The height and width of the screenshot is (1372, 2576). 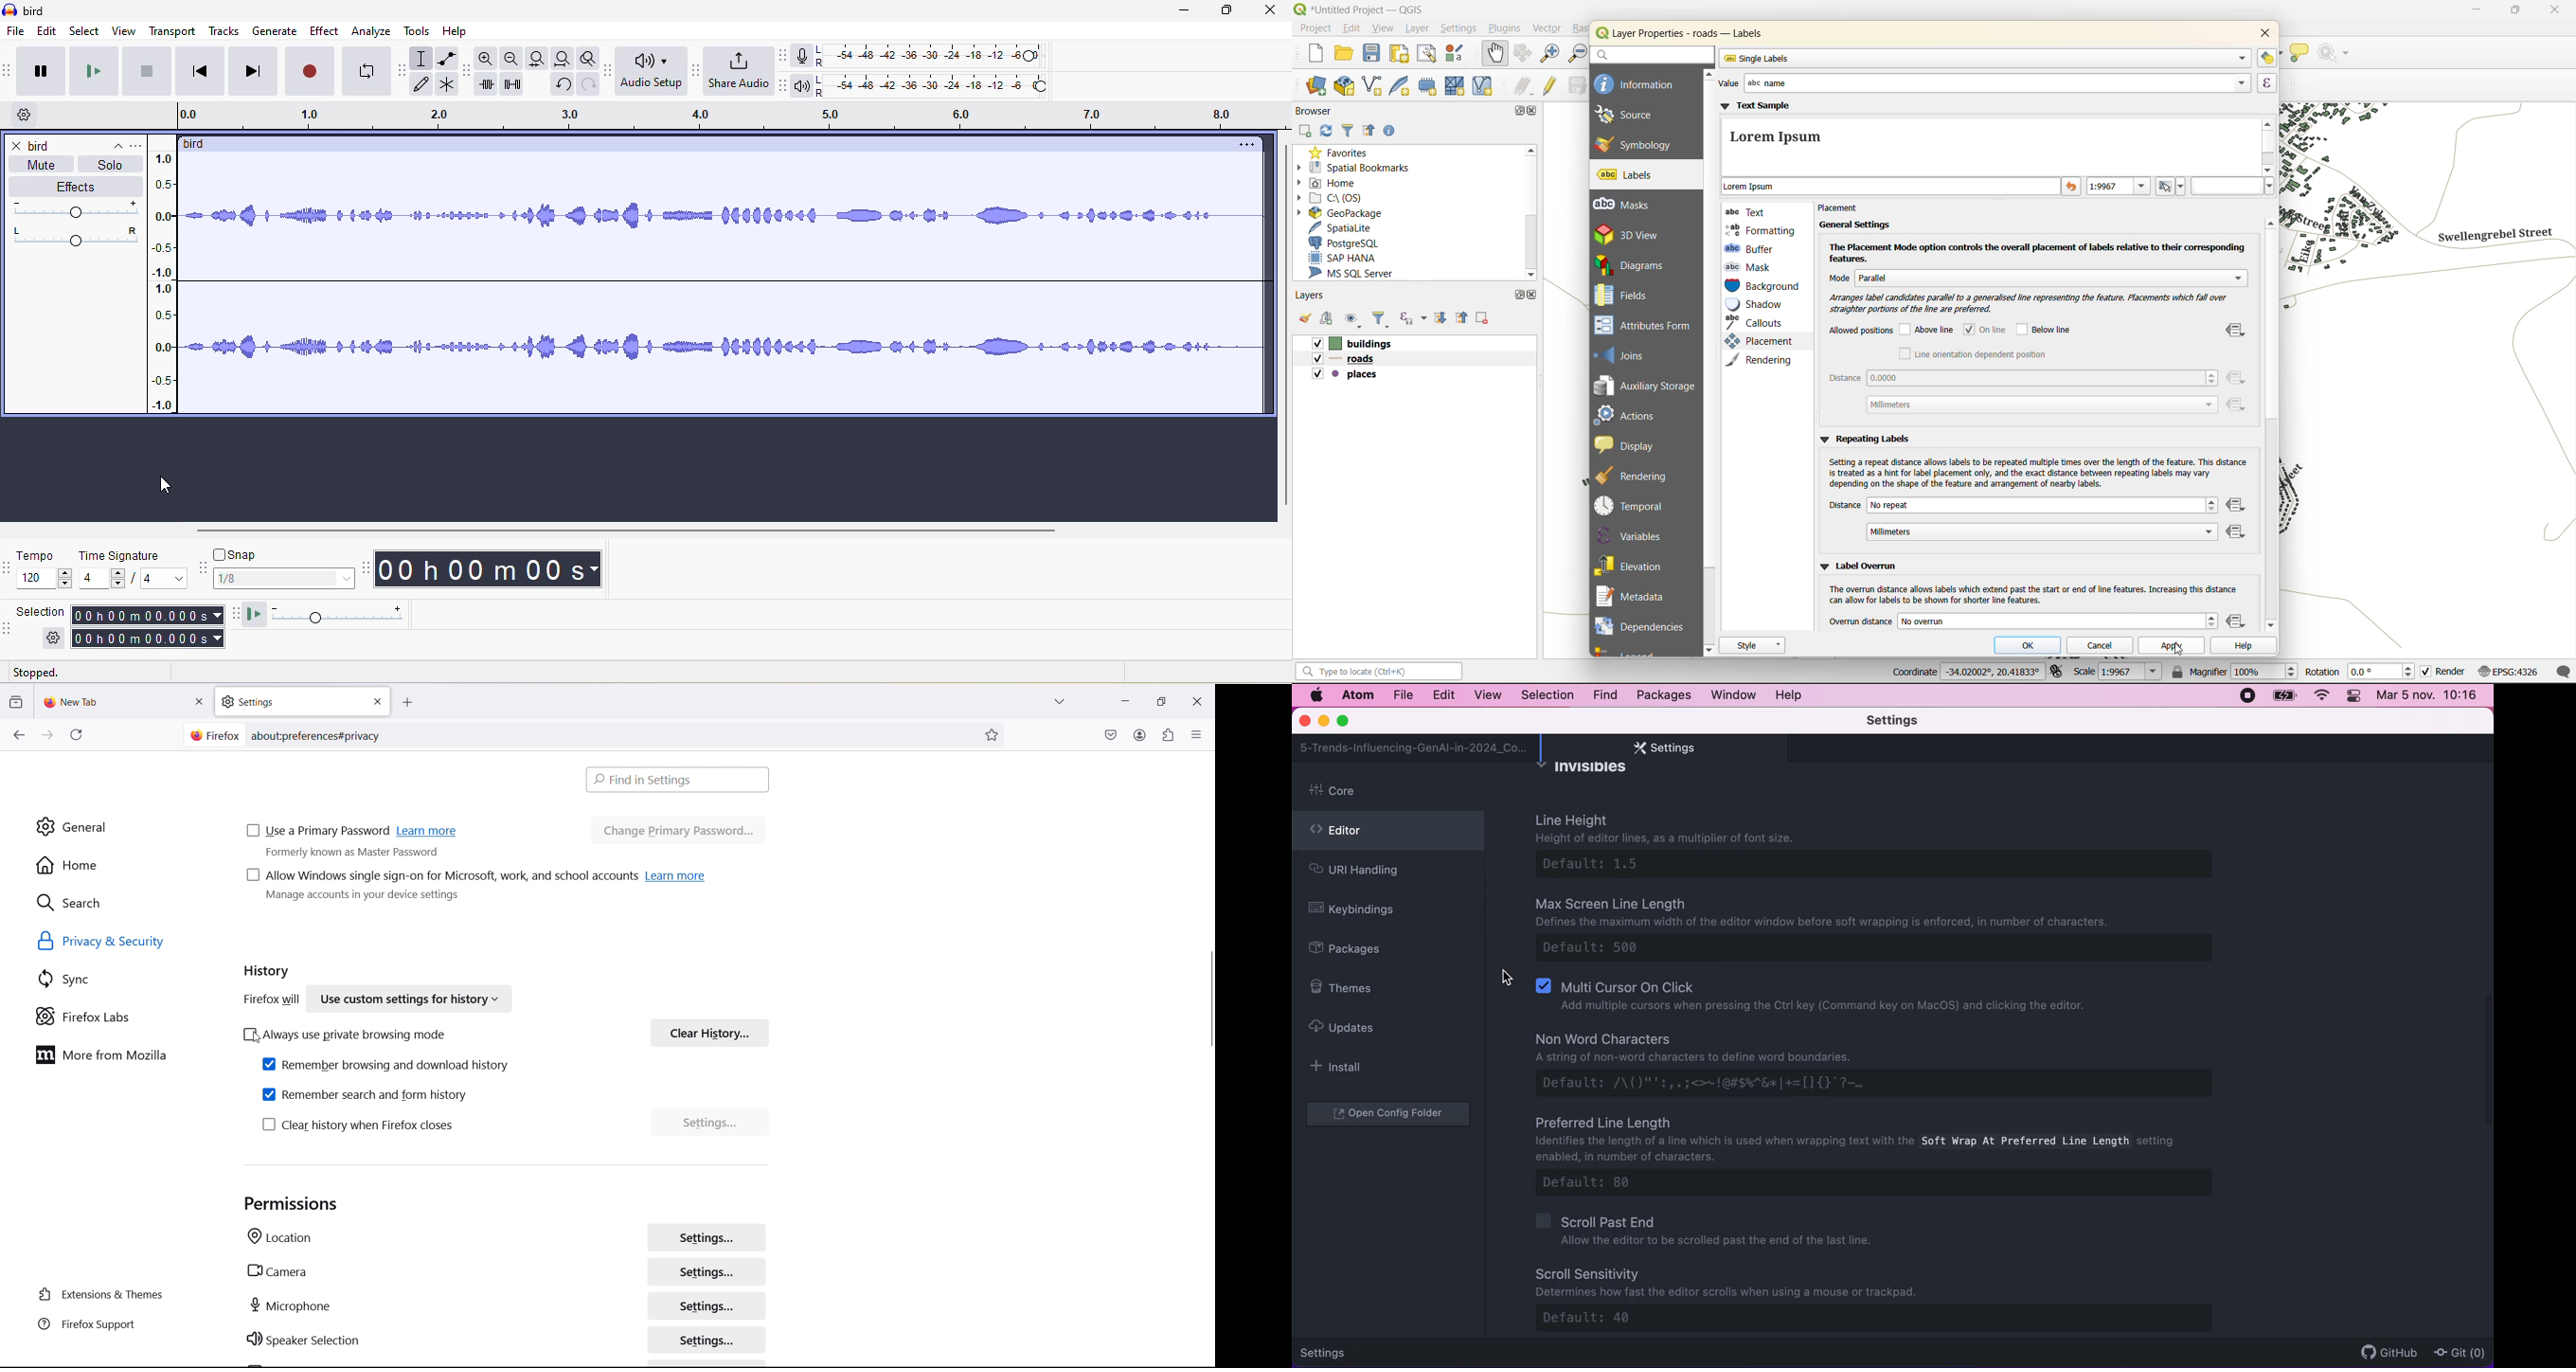 What do you see at coordinates (124, 31) in the screenshot?
I see `view` at bounding box center [124, 31].